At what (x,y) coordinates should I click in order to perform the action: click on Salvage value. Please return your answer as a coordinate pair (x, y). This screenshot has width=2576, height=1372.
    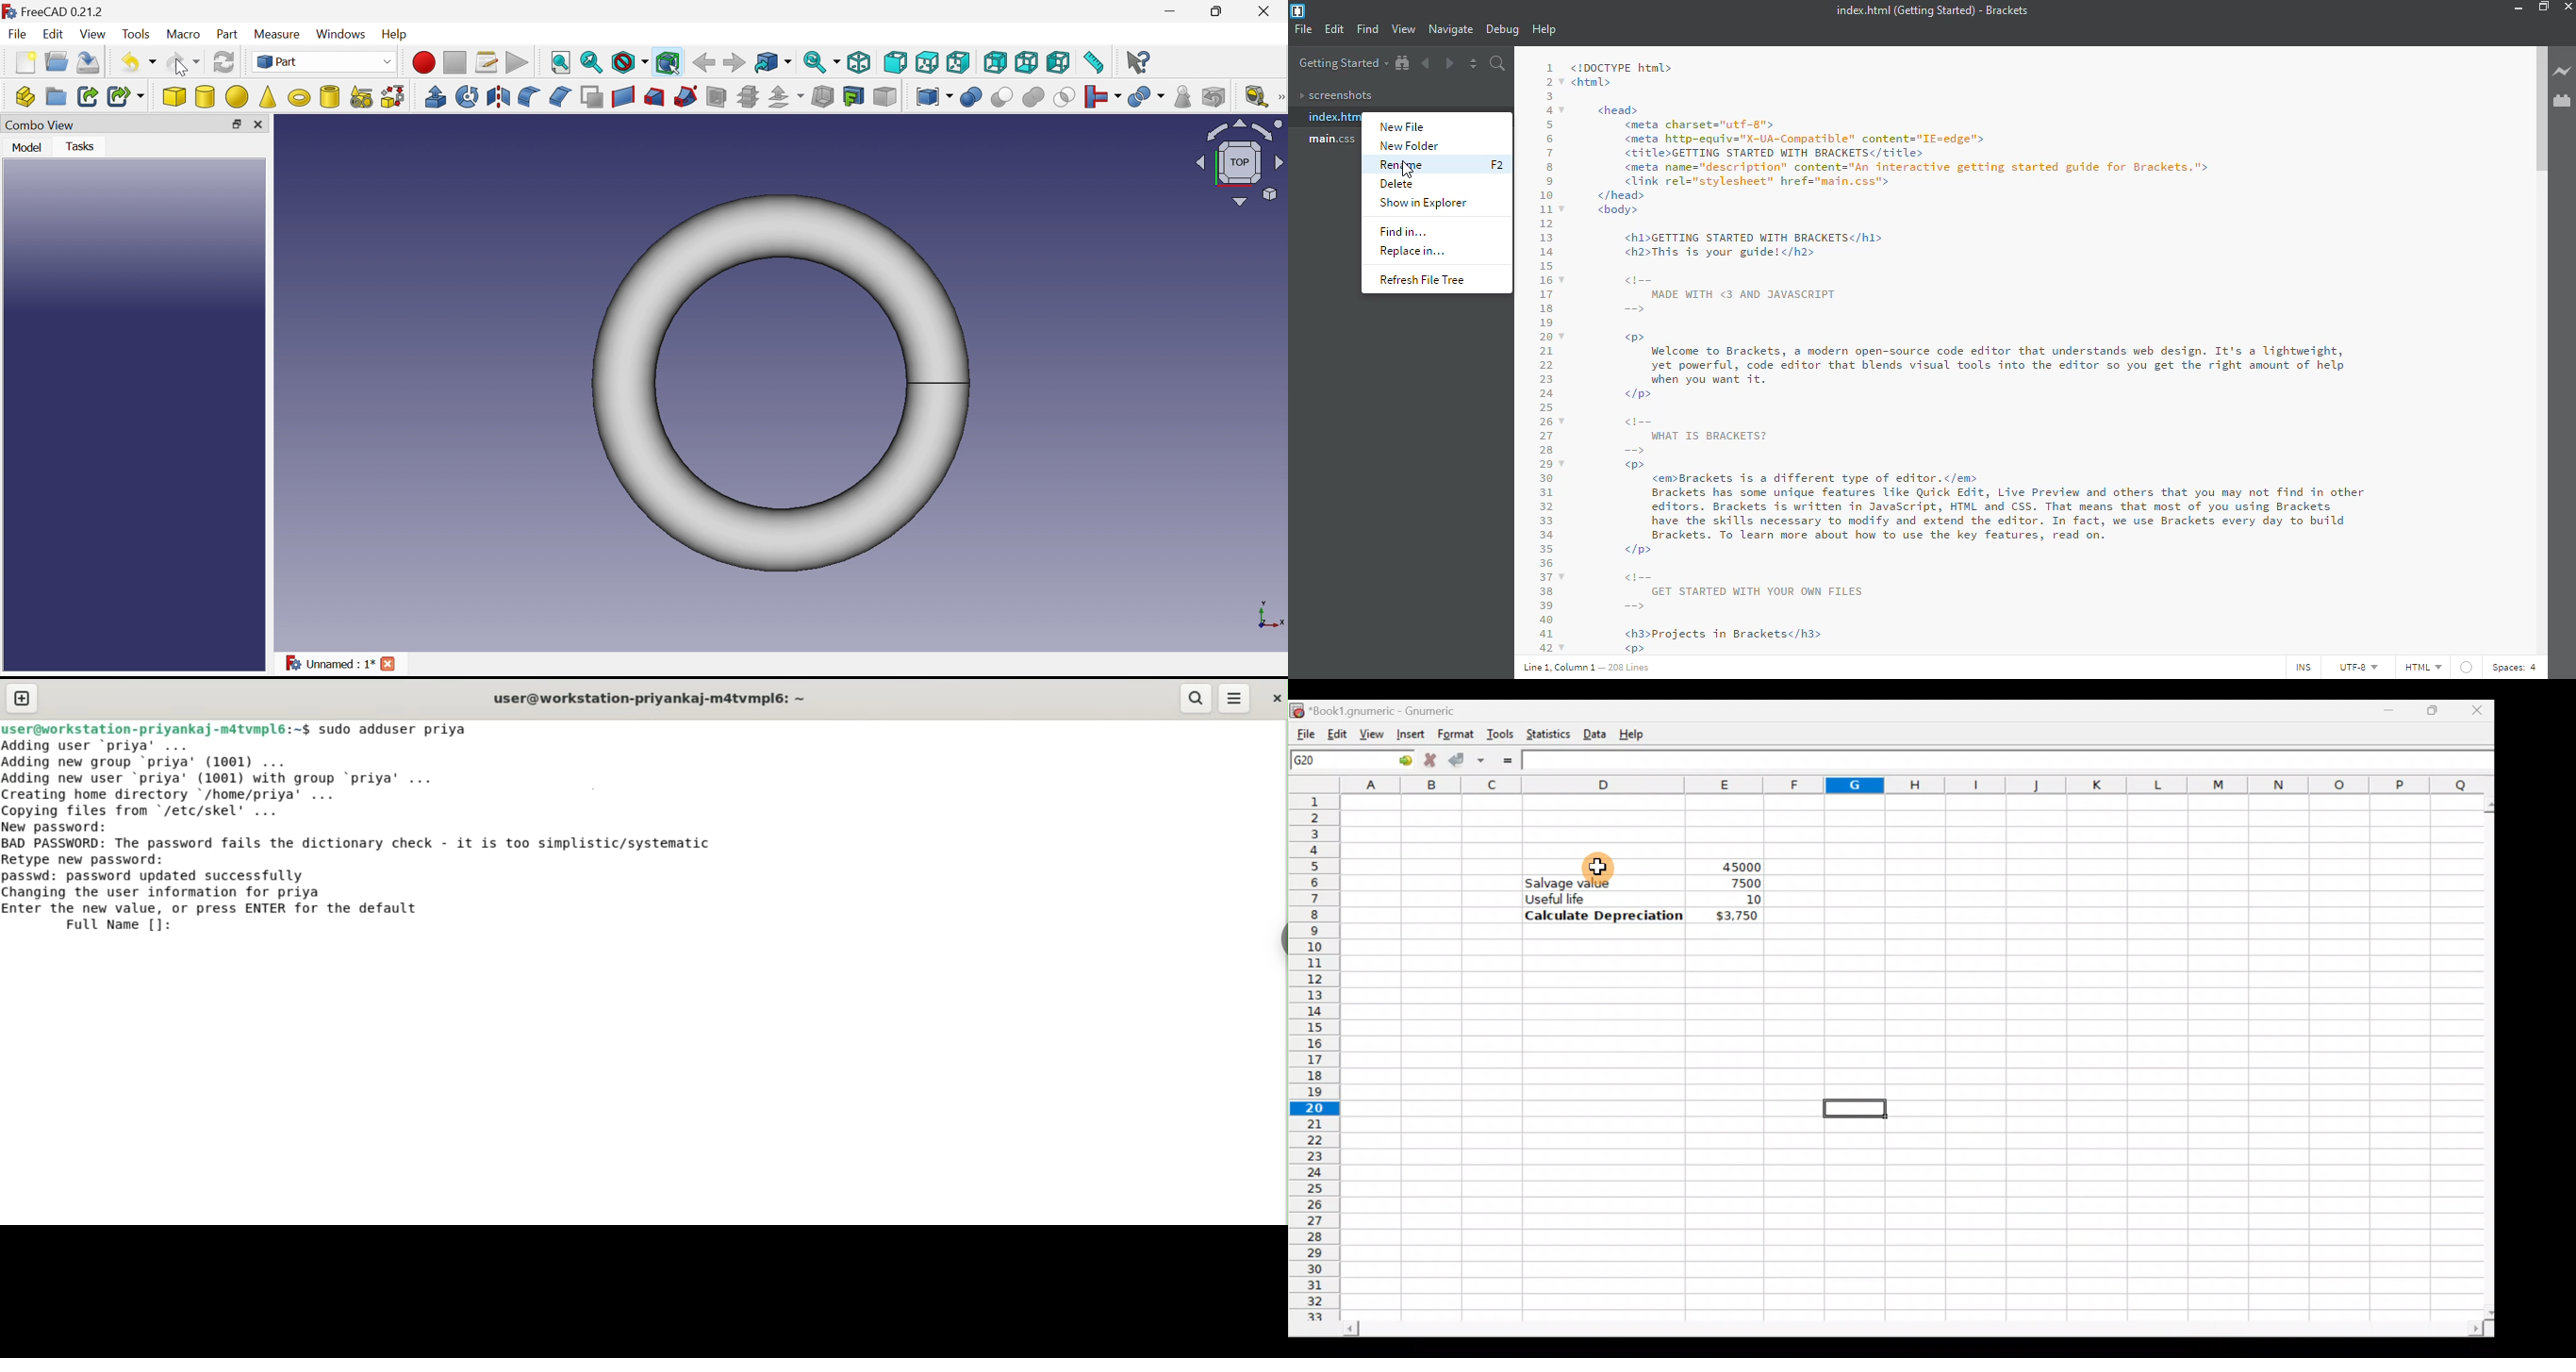
    Looking at the image, I should click on (1592, 883).